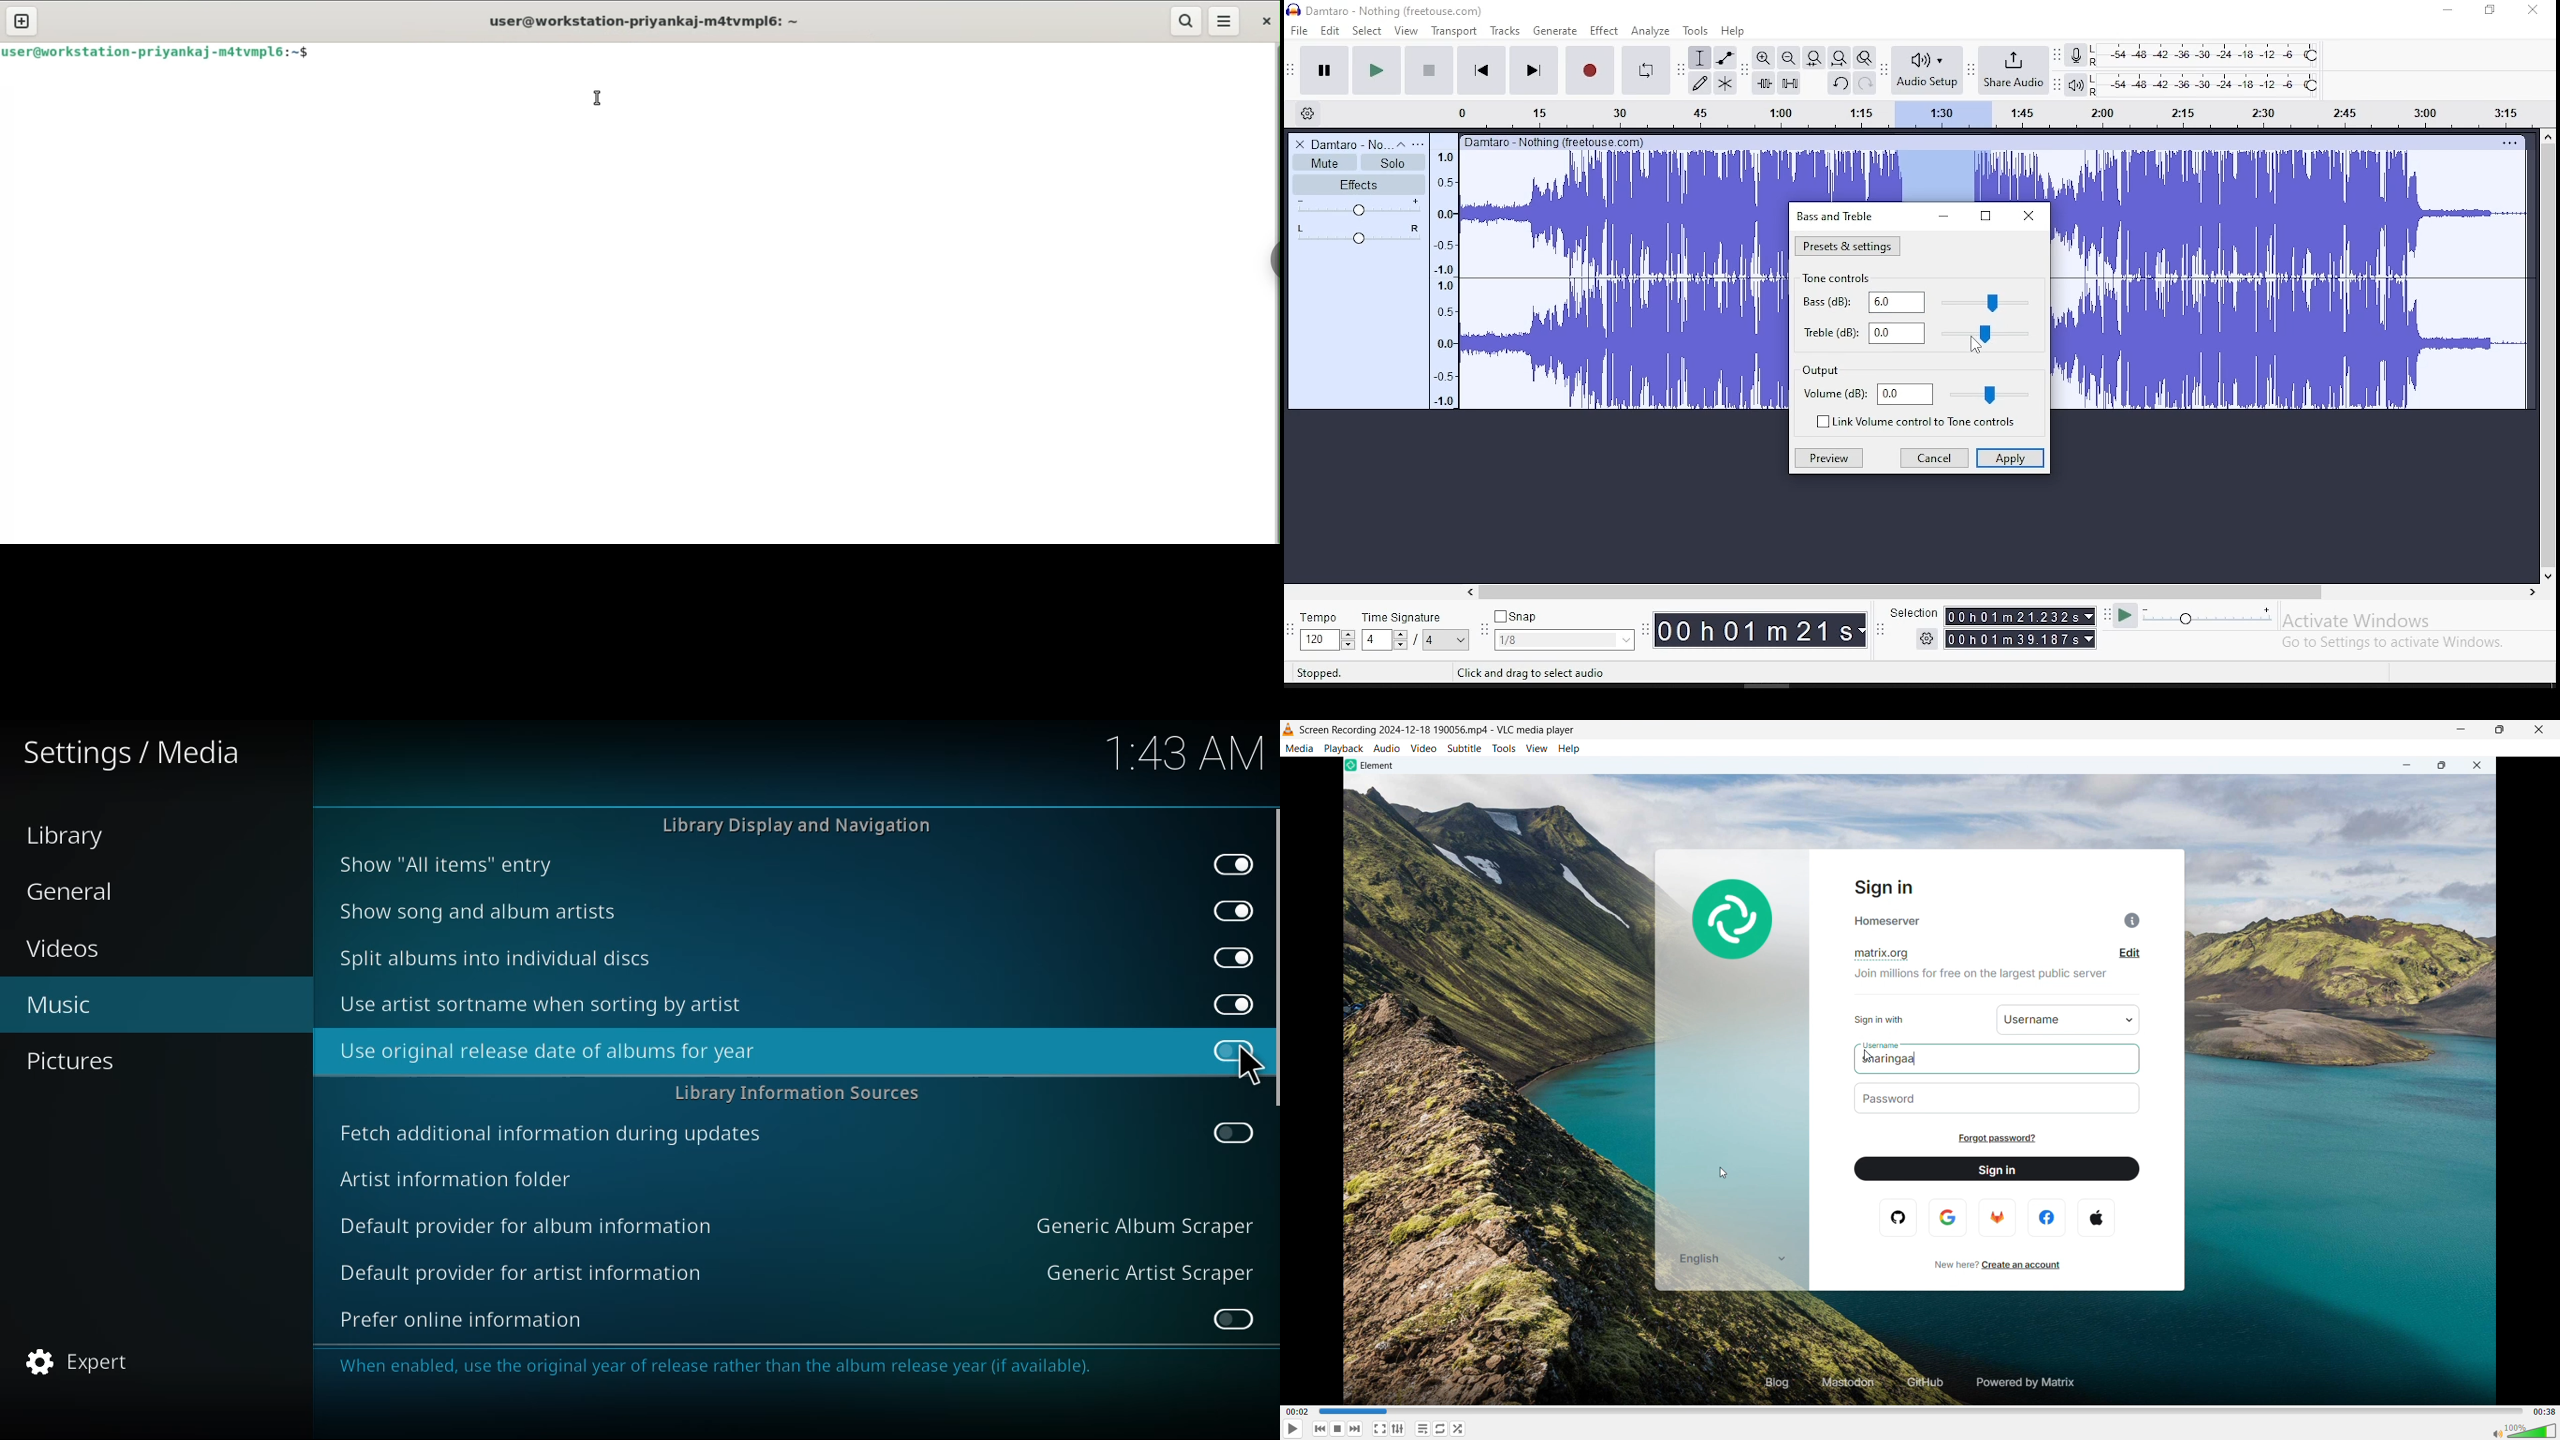 This screenshot has width=2576, height=1456. I want to click on prefer online info, so click(462, 1320).